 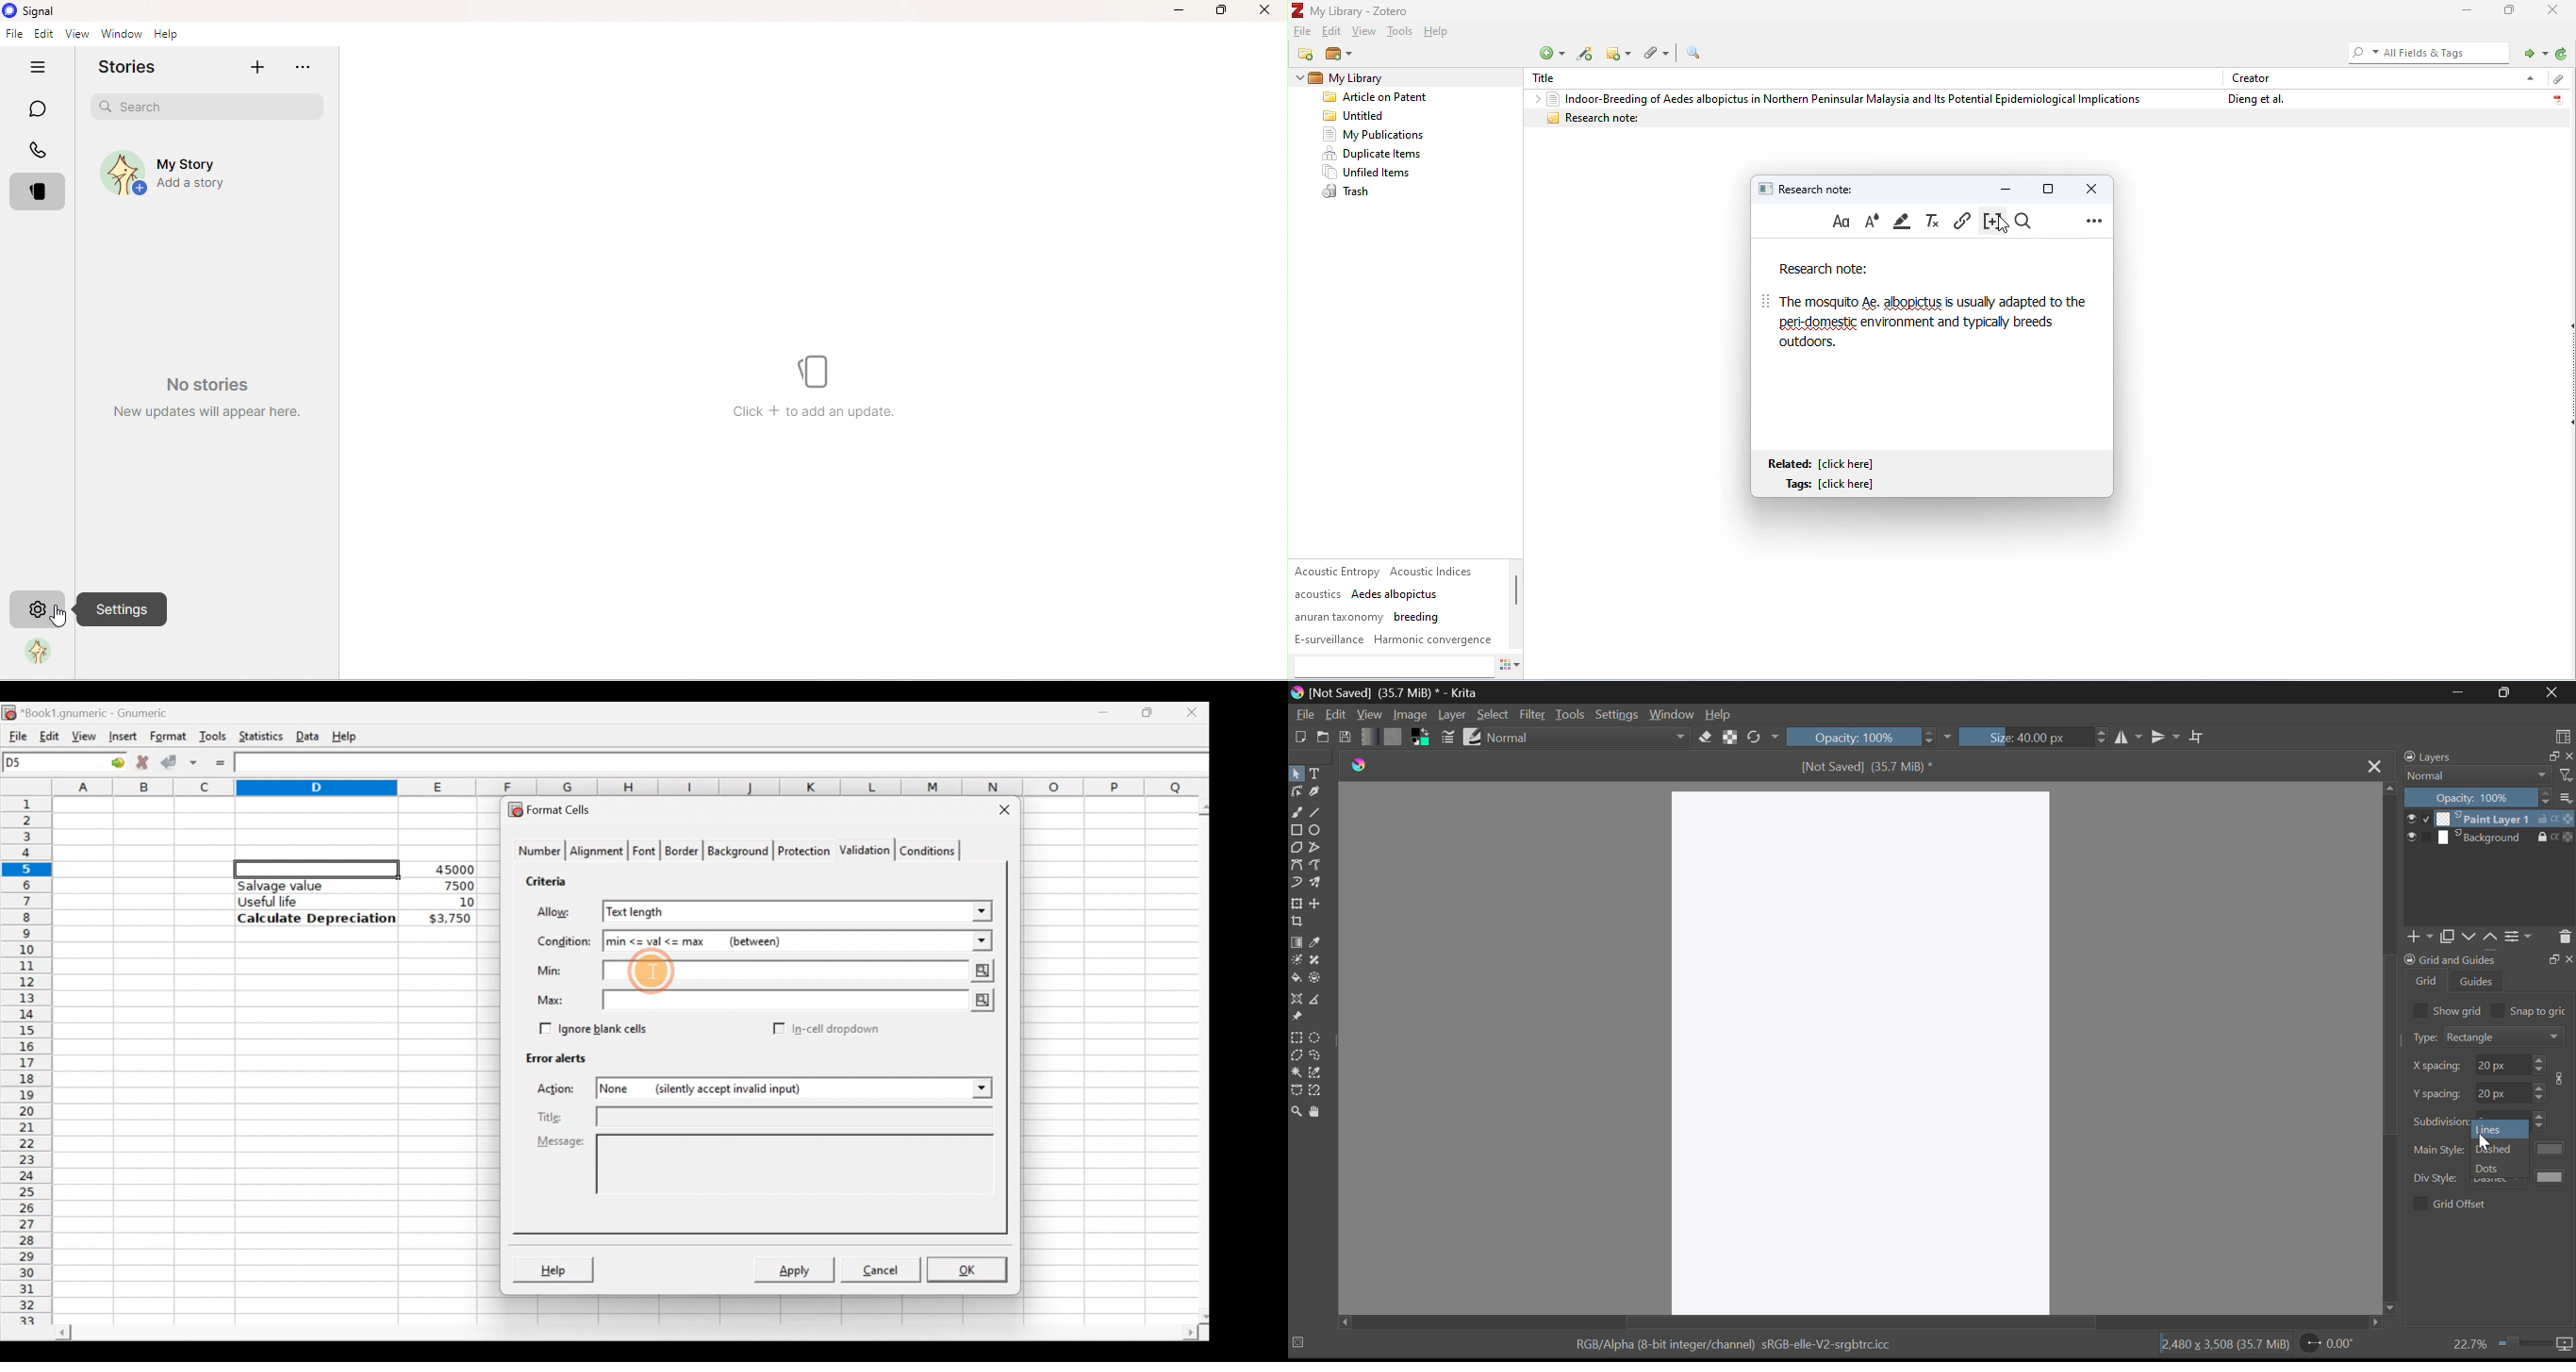 I want to click on icon, so click(x=2565, y=1345).